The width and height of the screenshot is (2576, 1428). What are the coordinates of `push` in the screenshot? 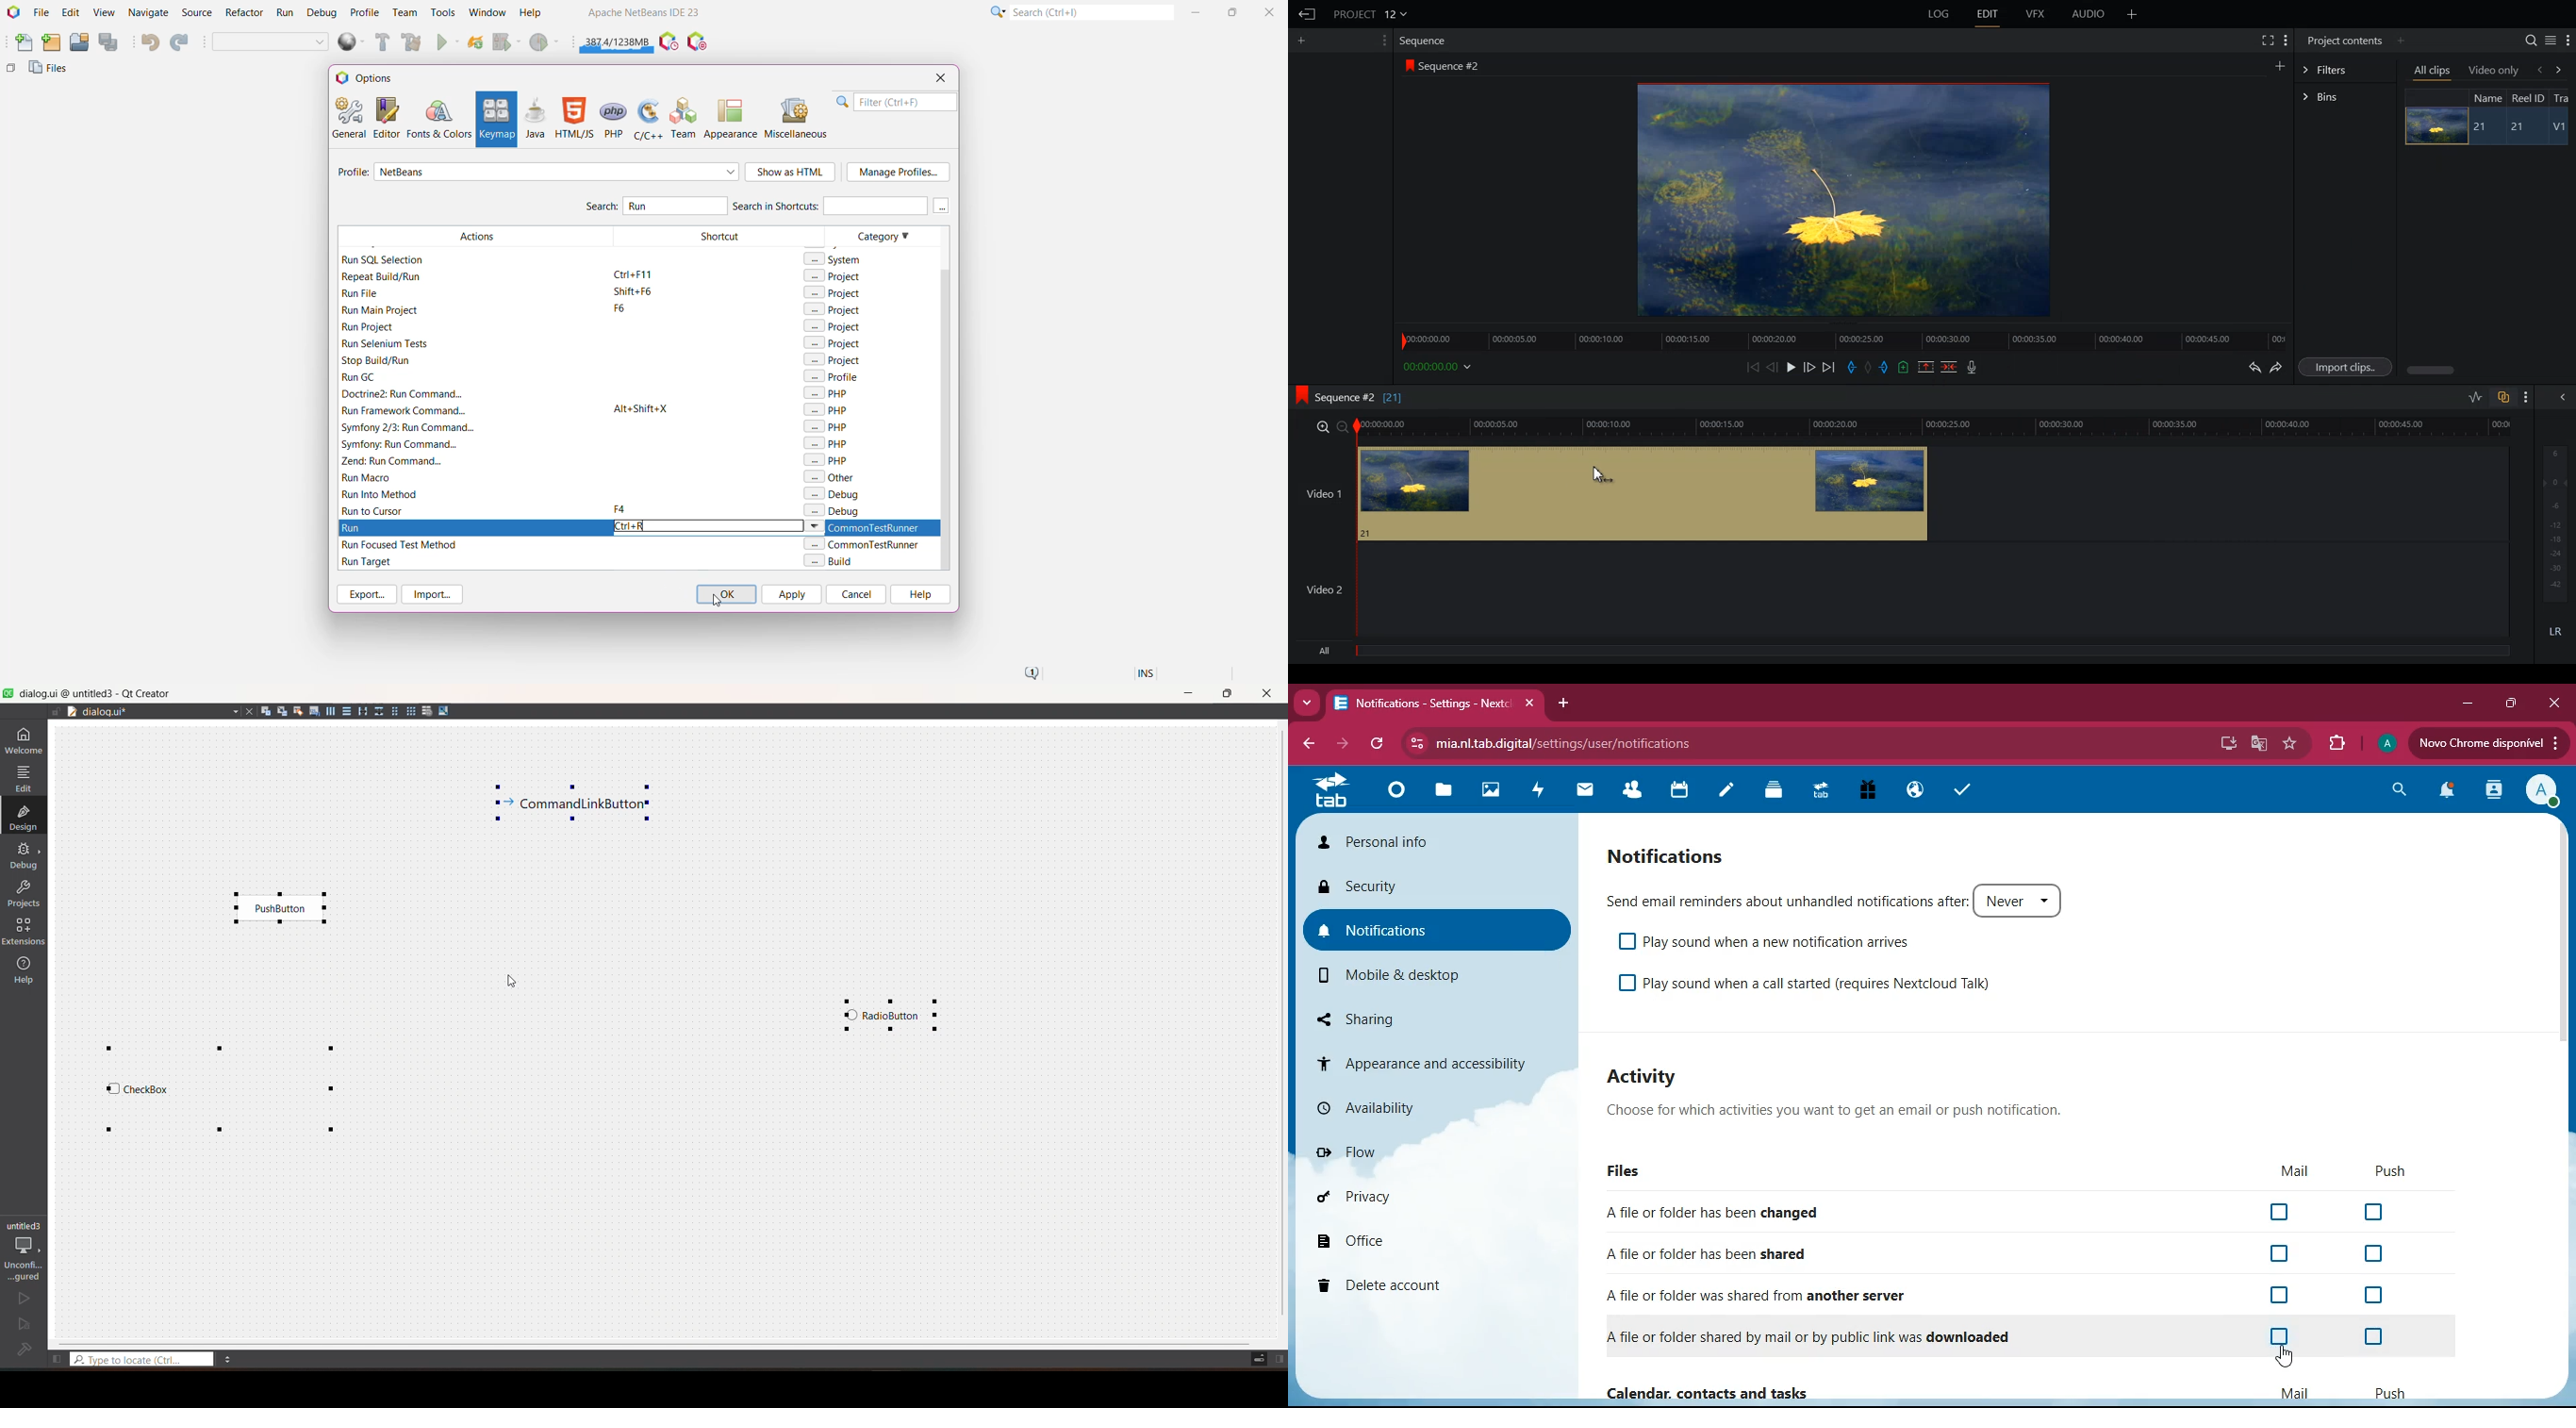 It's located at (2385, 1172).